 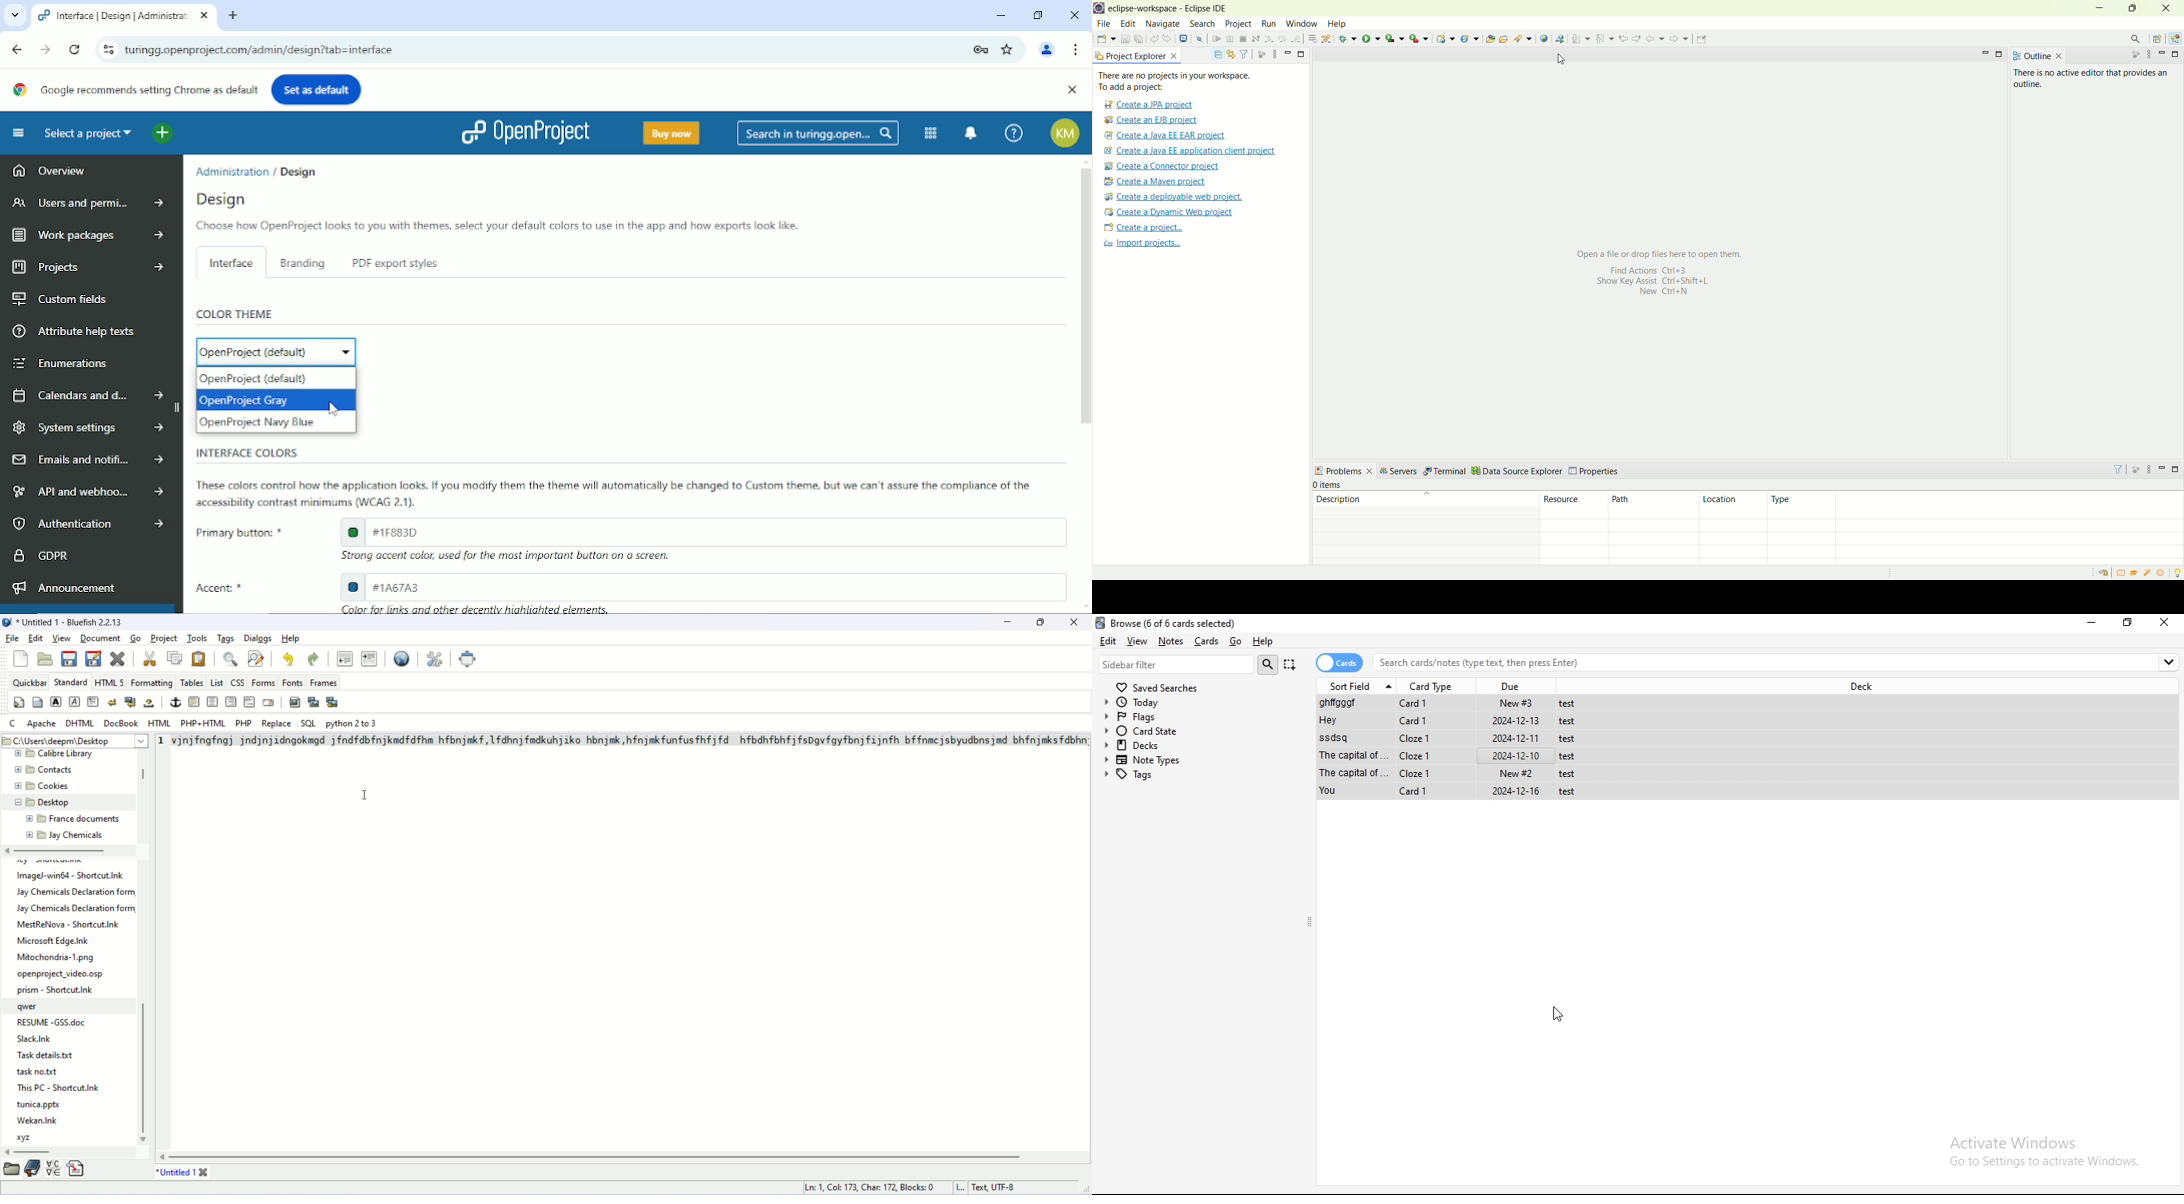 I want to click on I, so click(x=962, y=1187).